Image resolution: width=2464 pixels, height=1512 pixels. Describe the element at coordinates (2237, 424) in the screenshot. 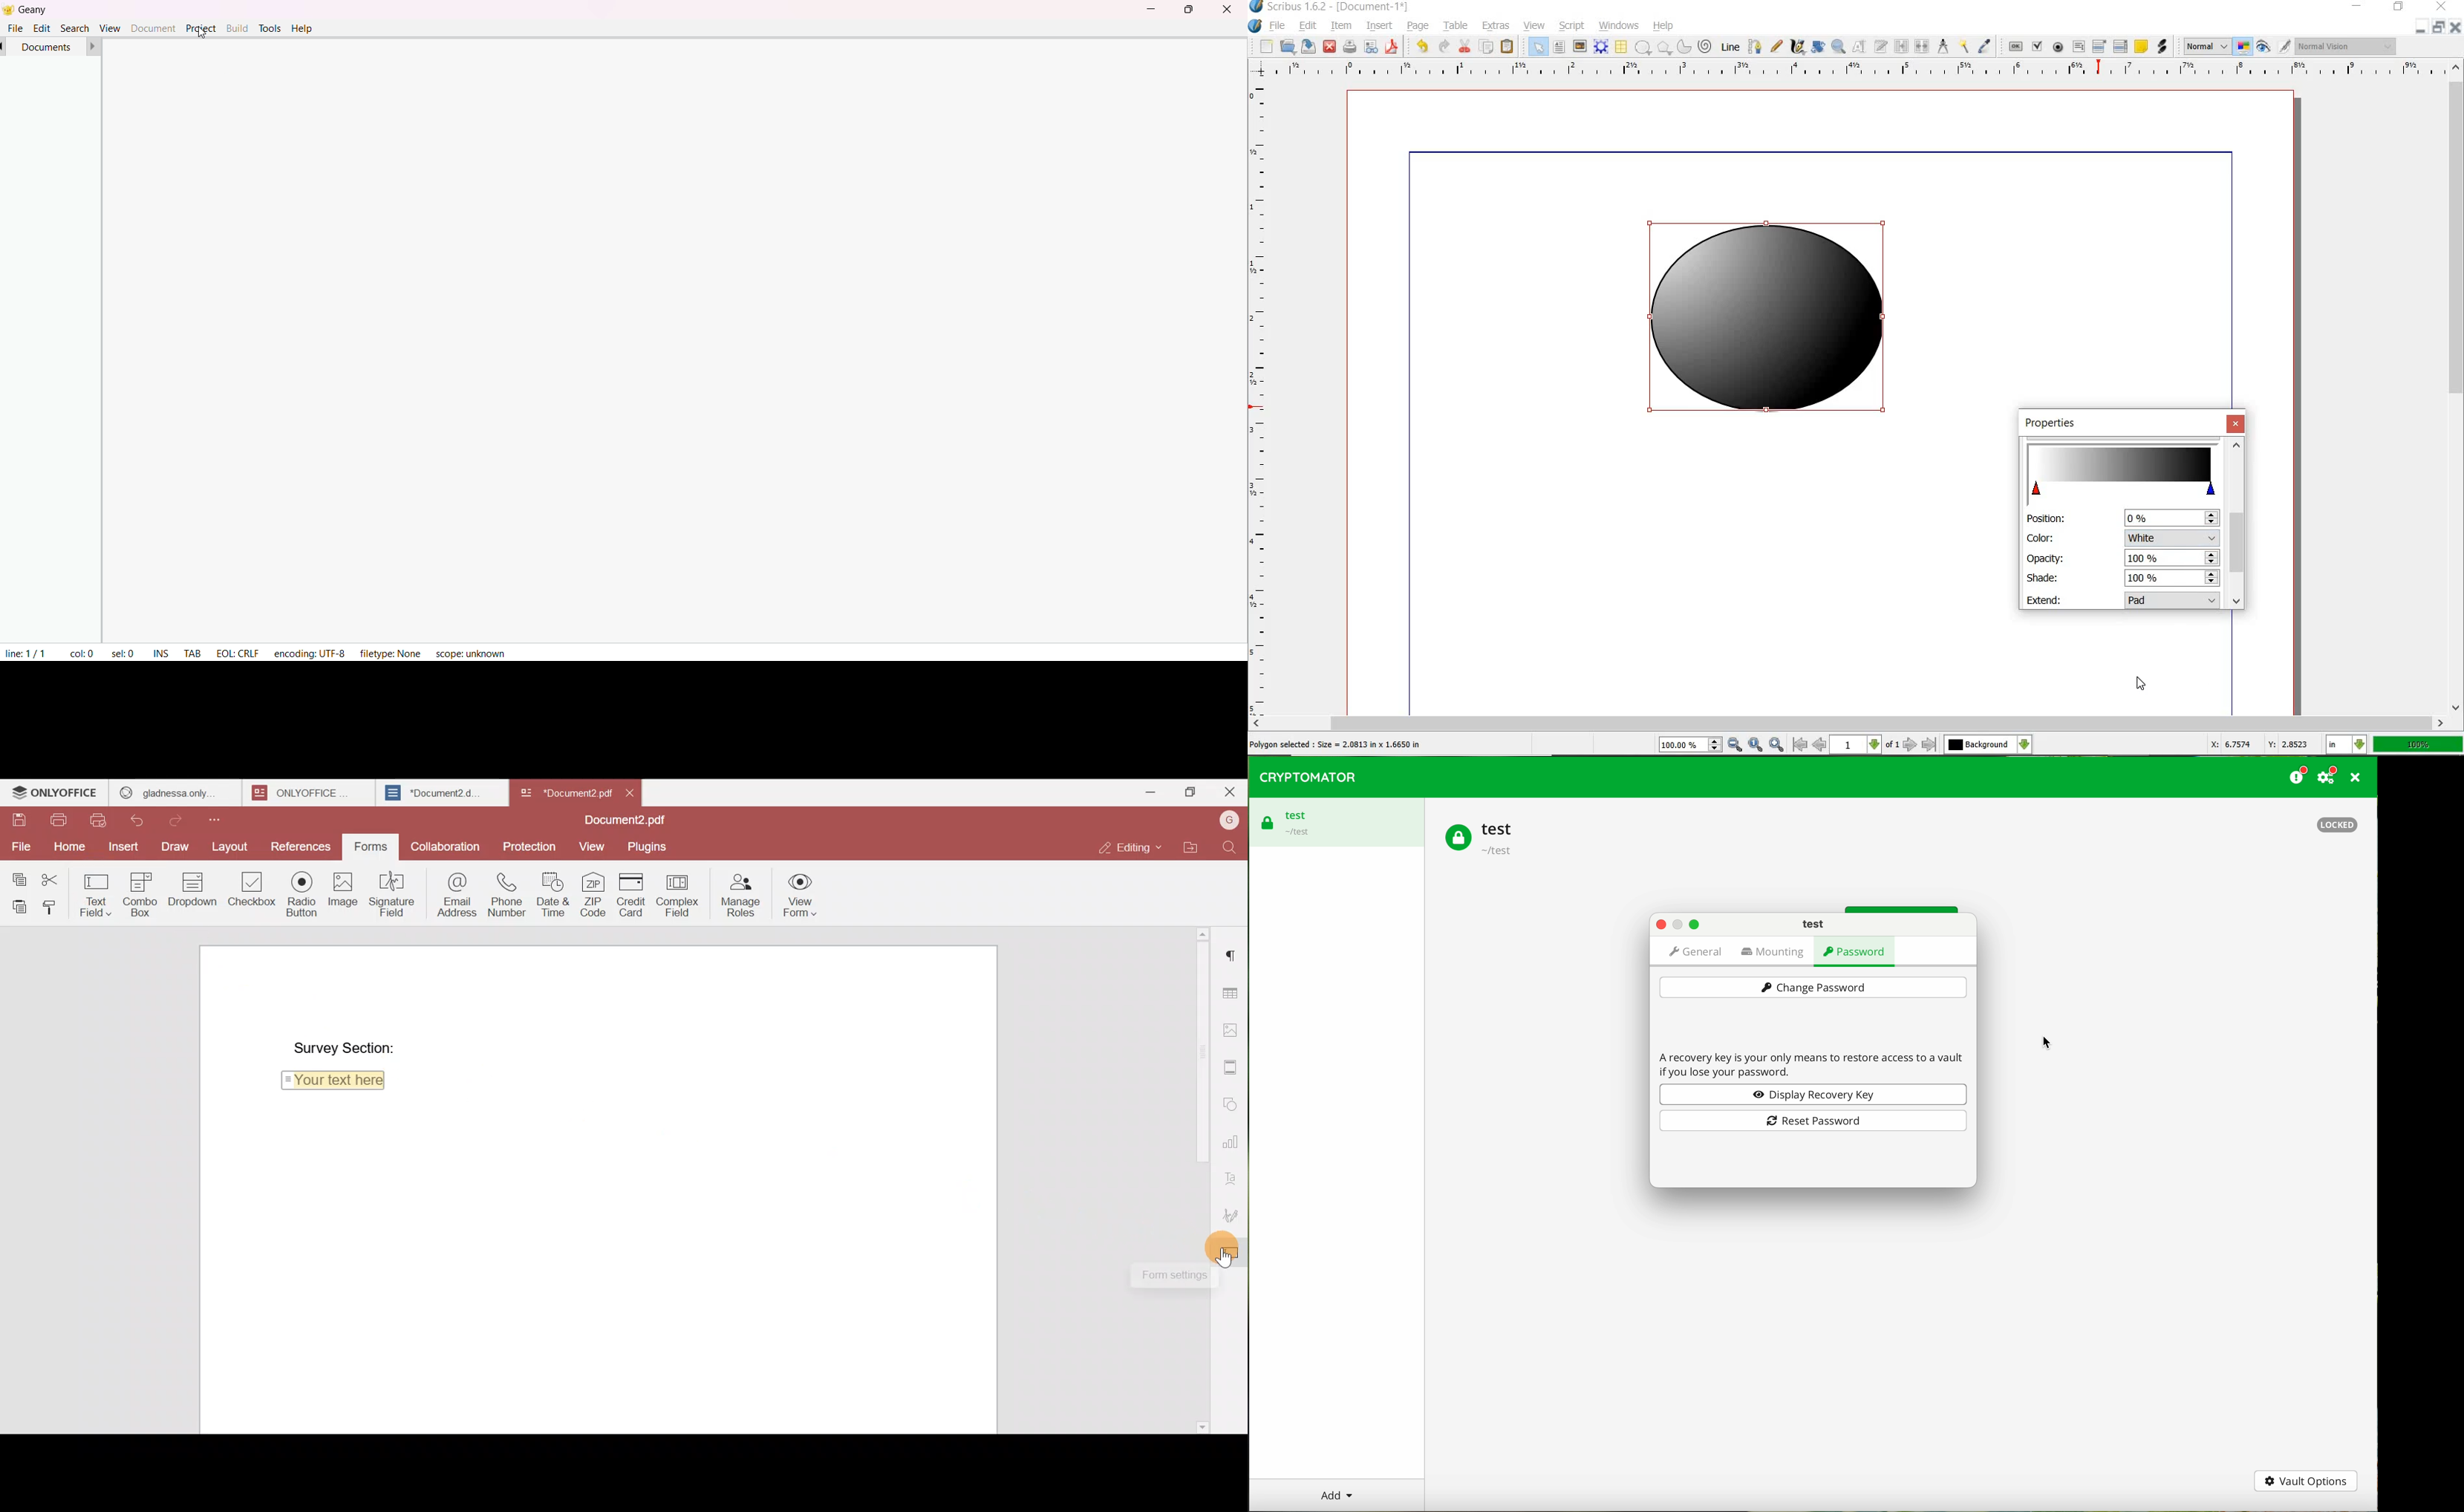

I see `close` at that location.